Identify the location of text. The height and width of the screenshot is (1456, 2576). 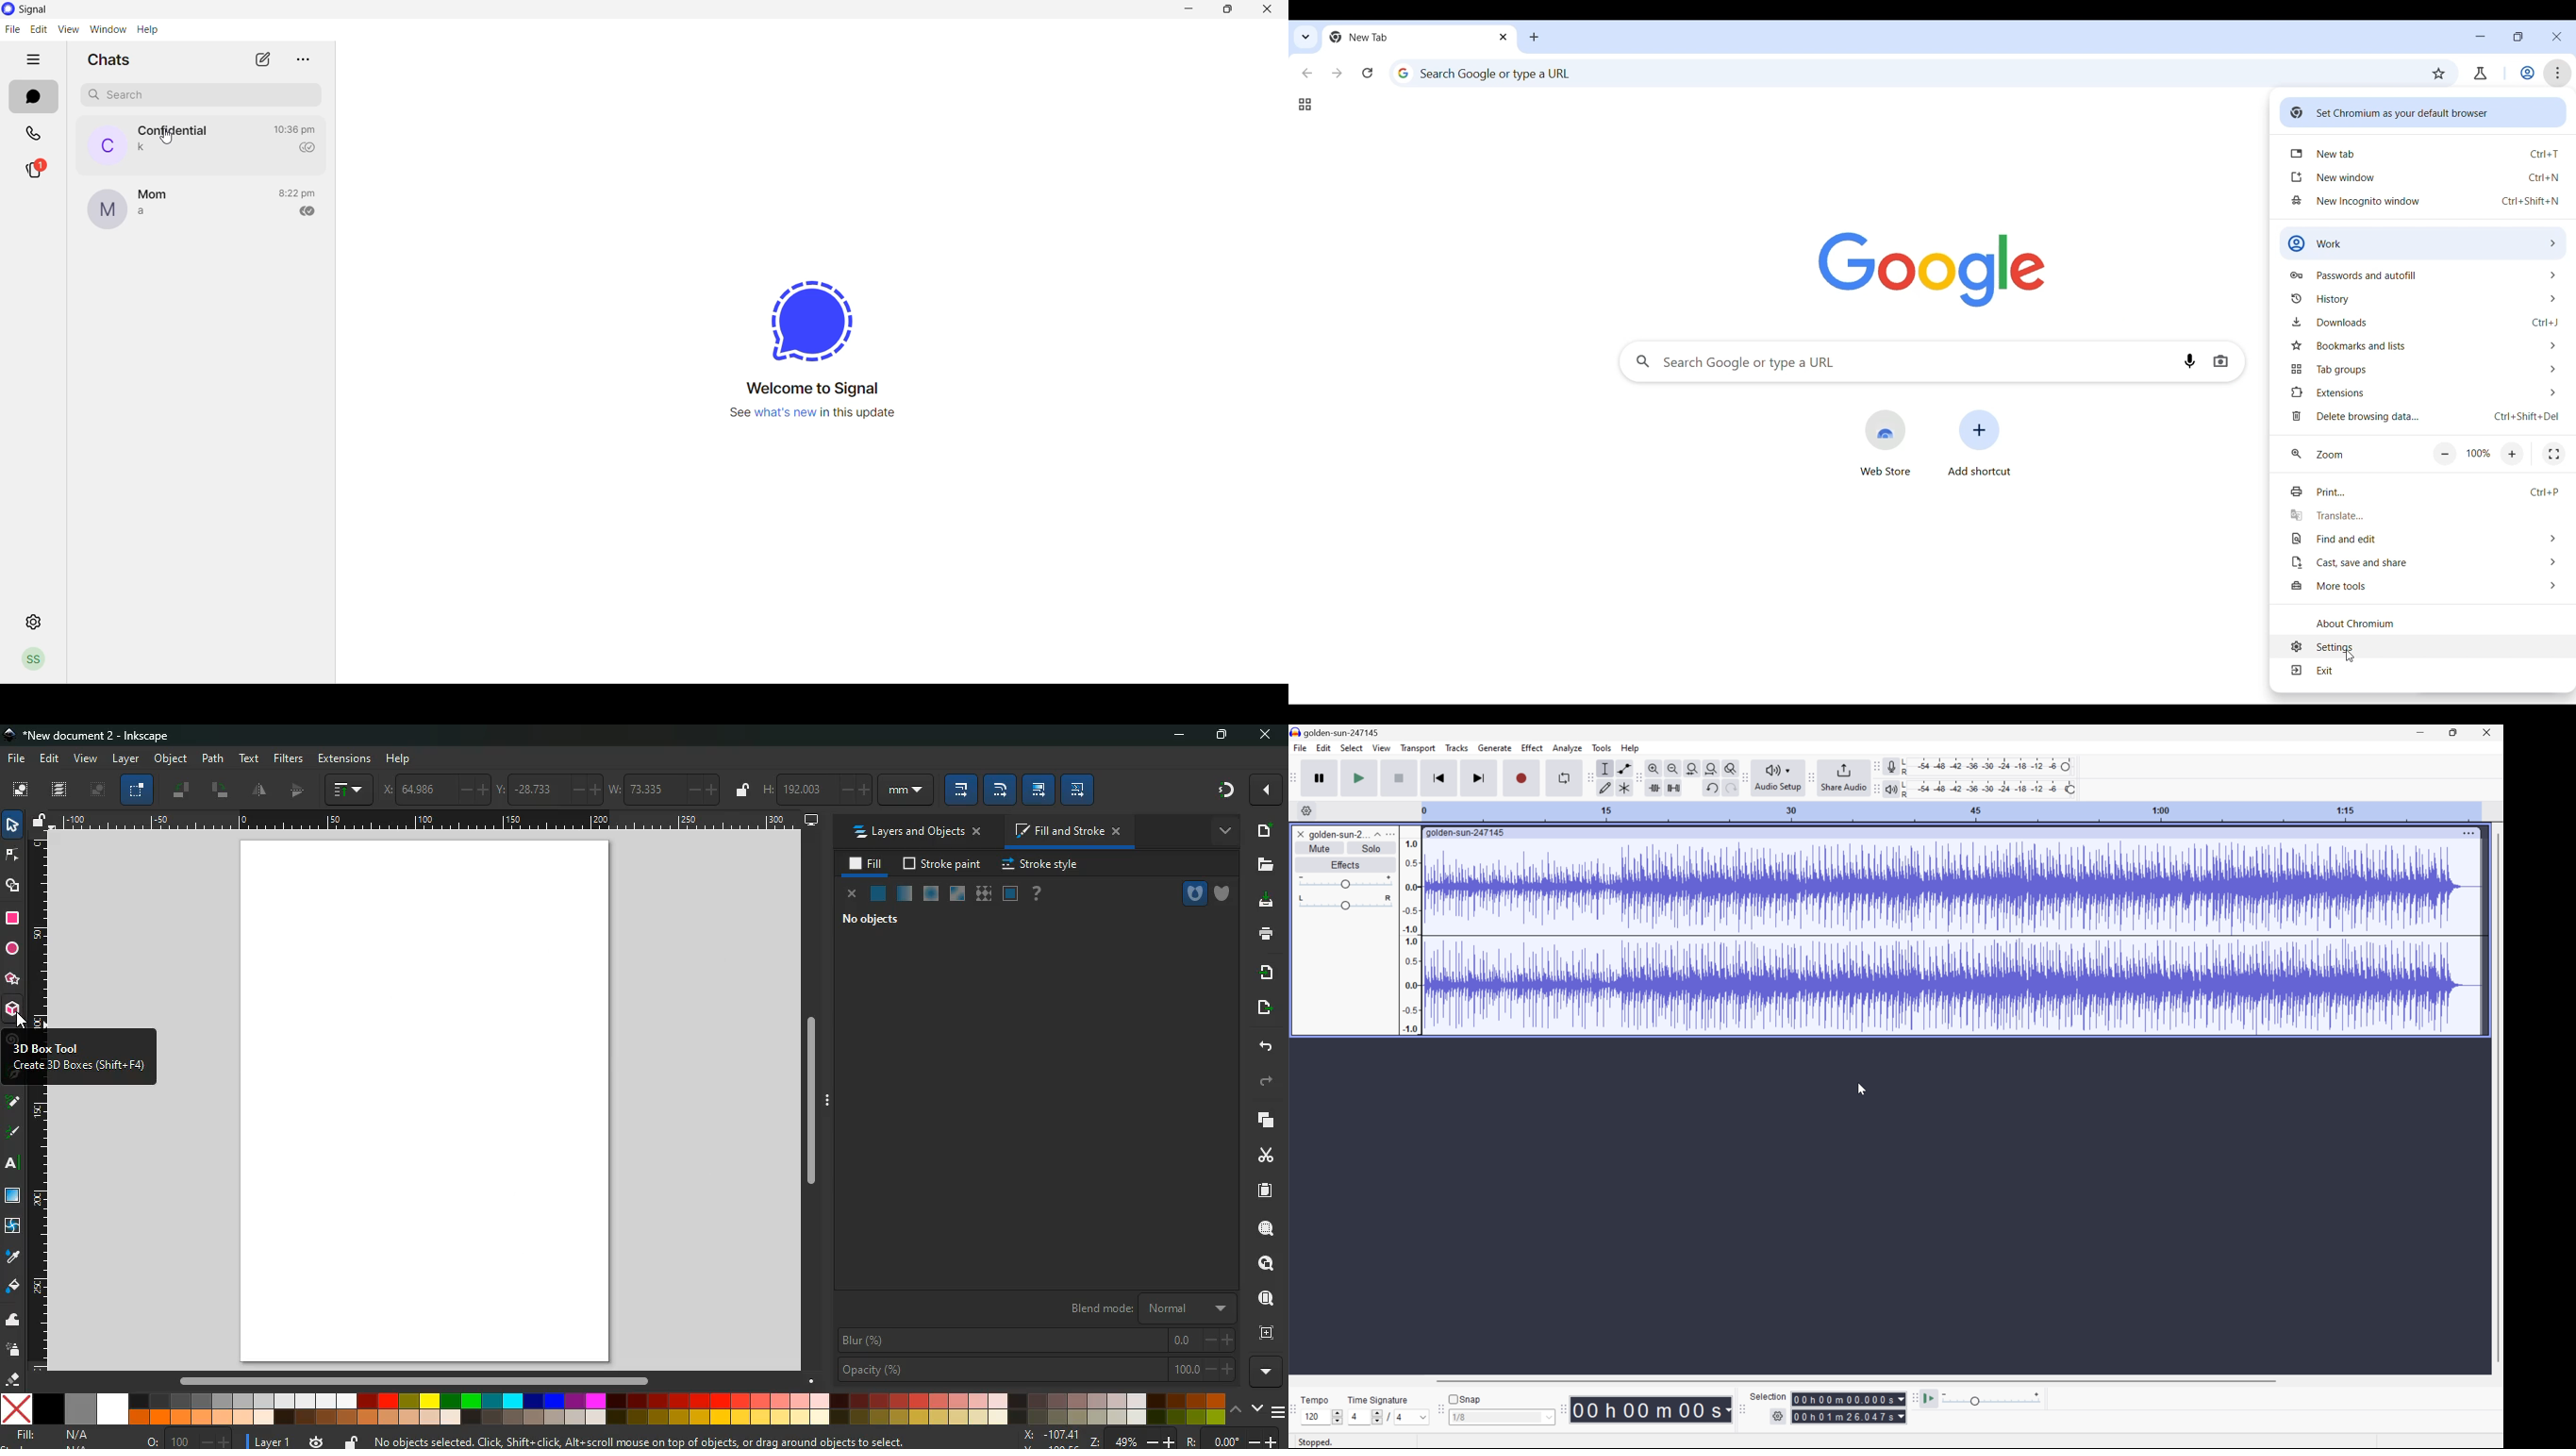
(247, 758).